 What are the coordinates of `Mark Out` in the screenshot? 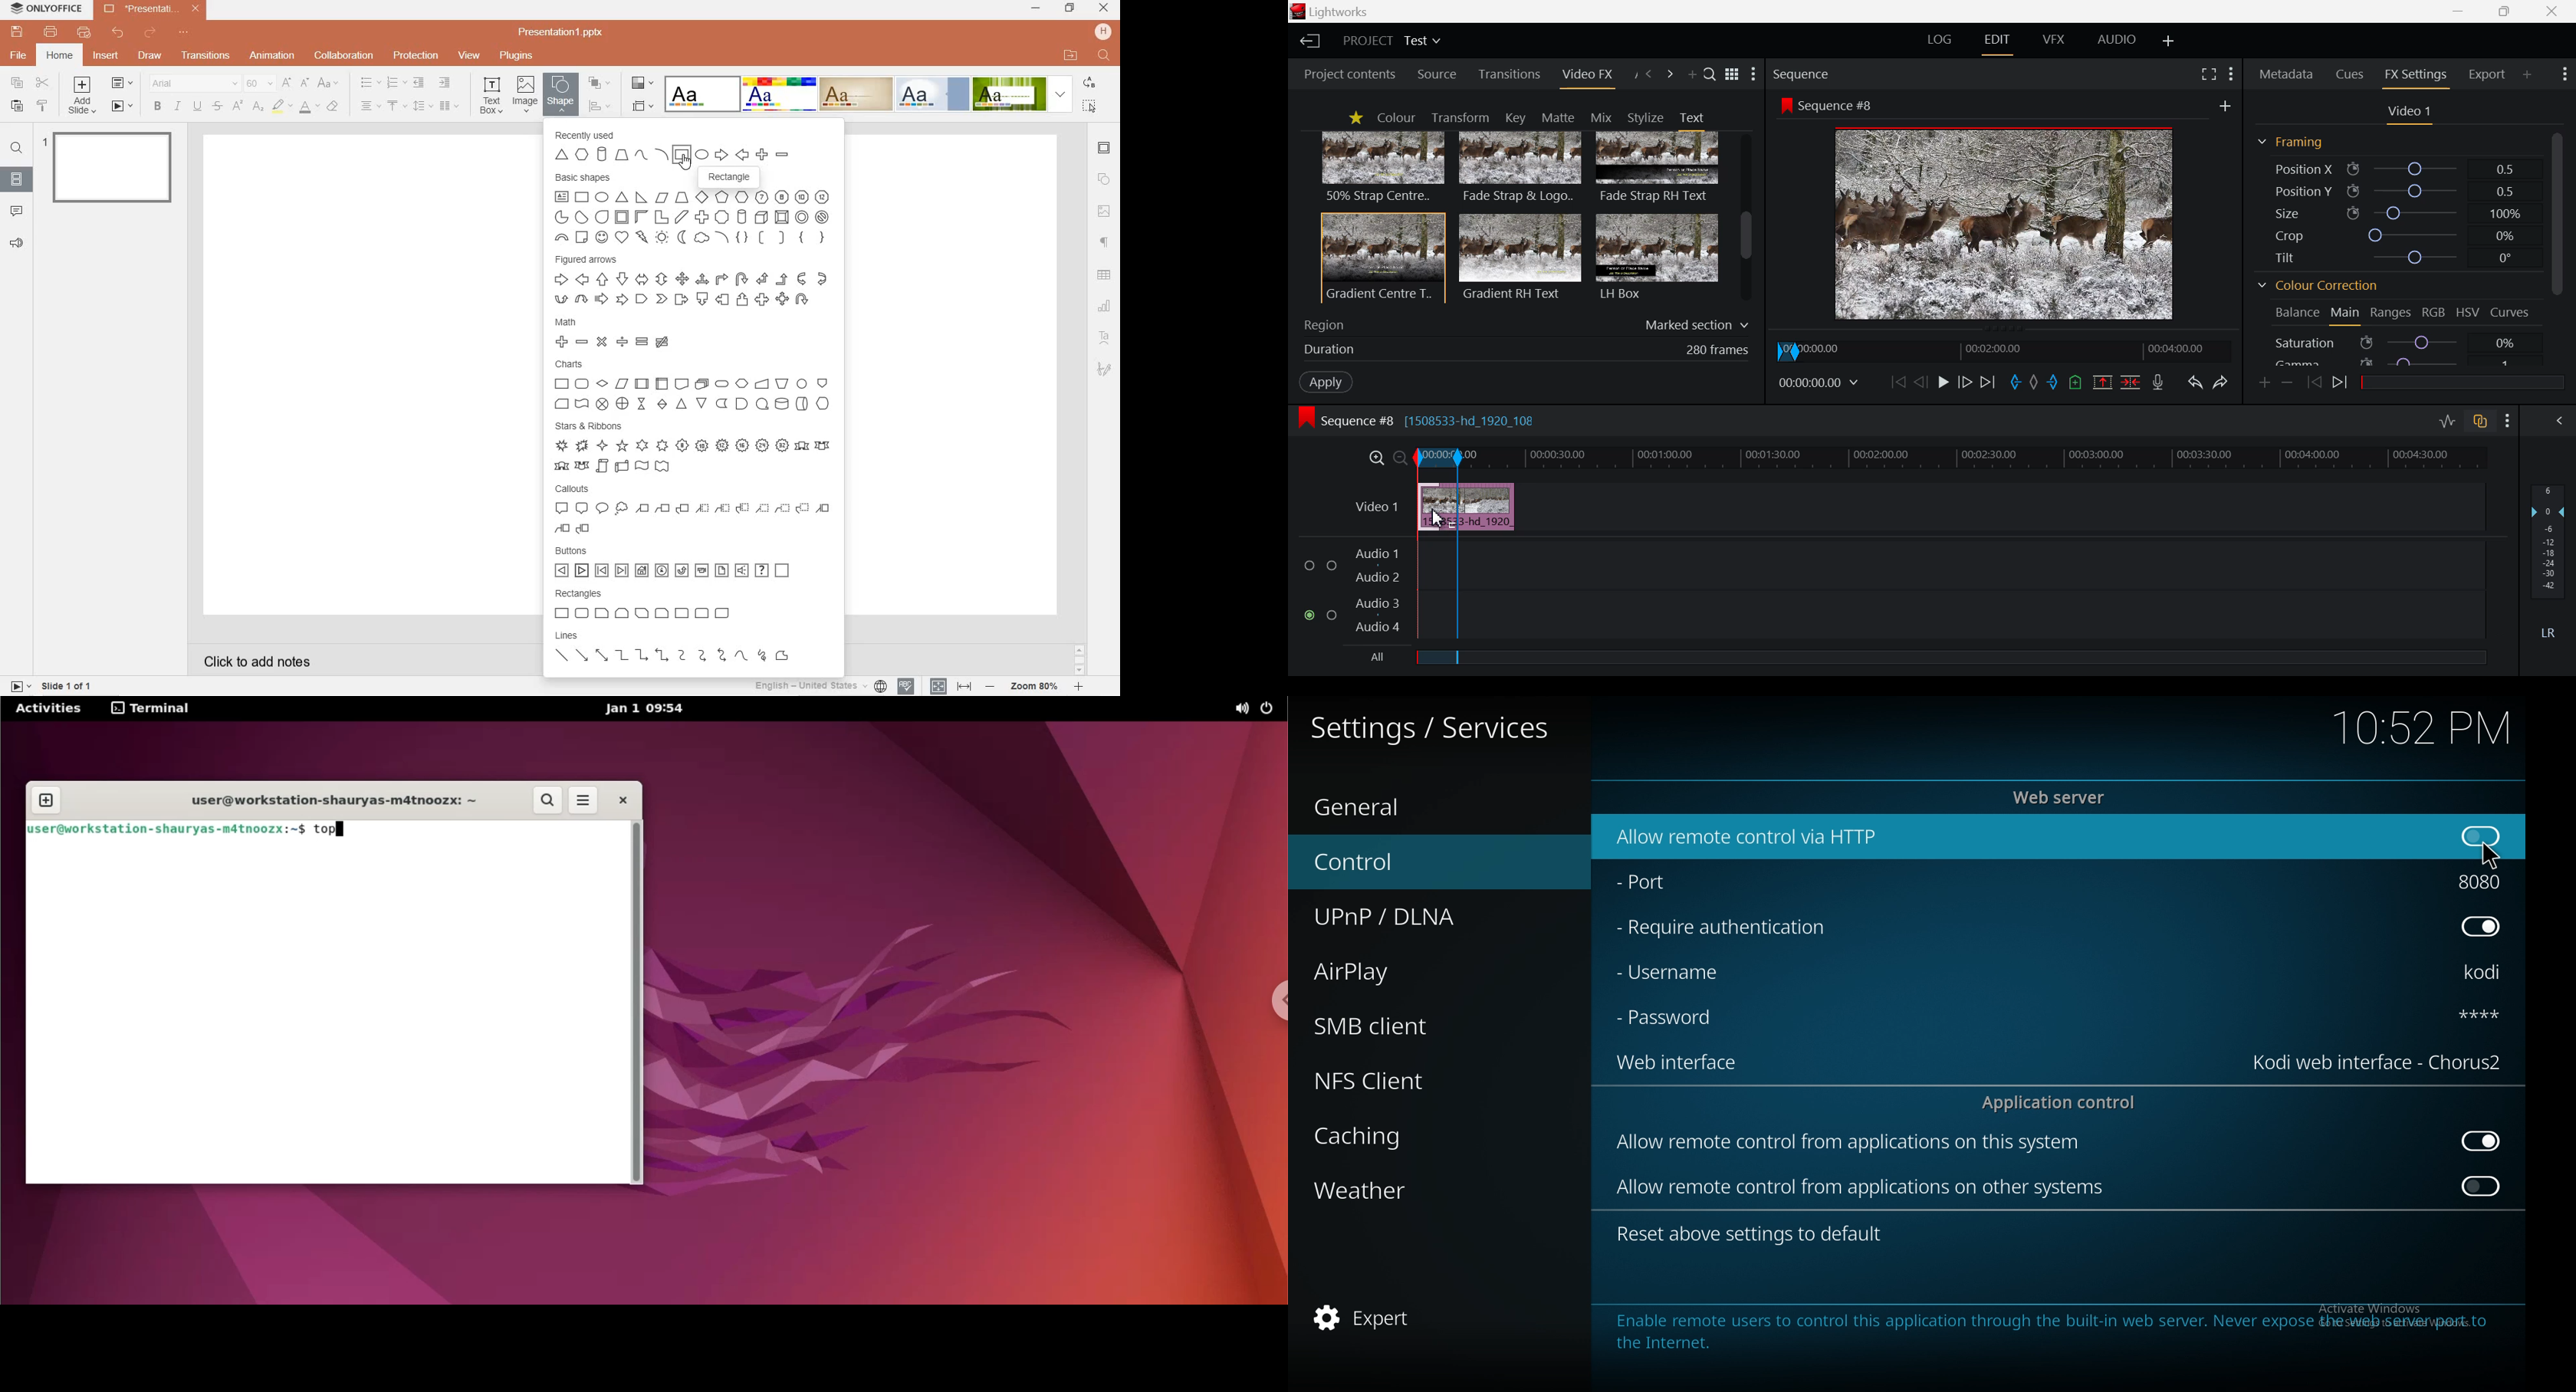 It's located at (2053, 384).